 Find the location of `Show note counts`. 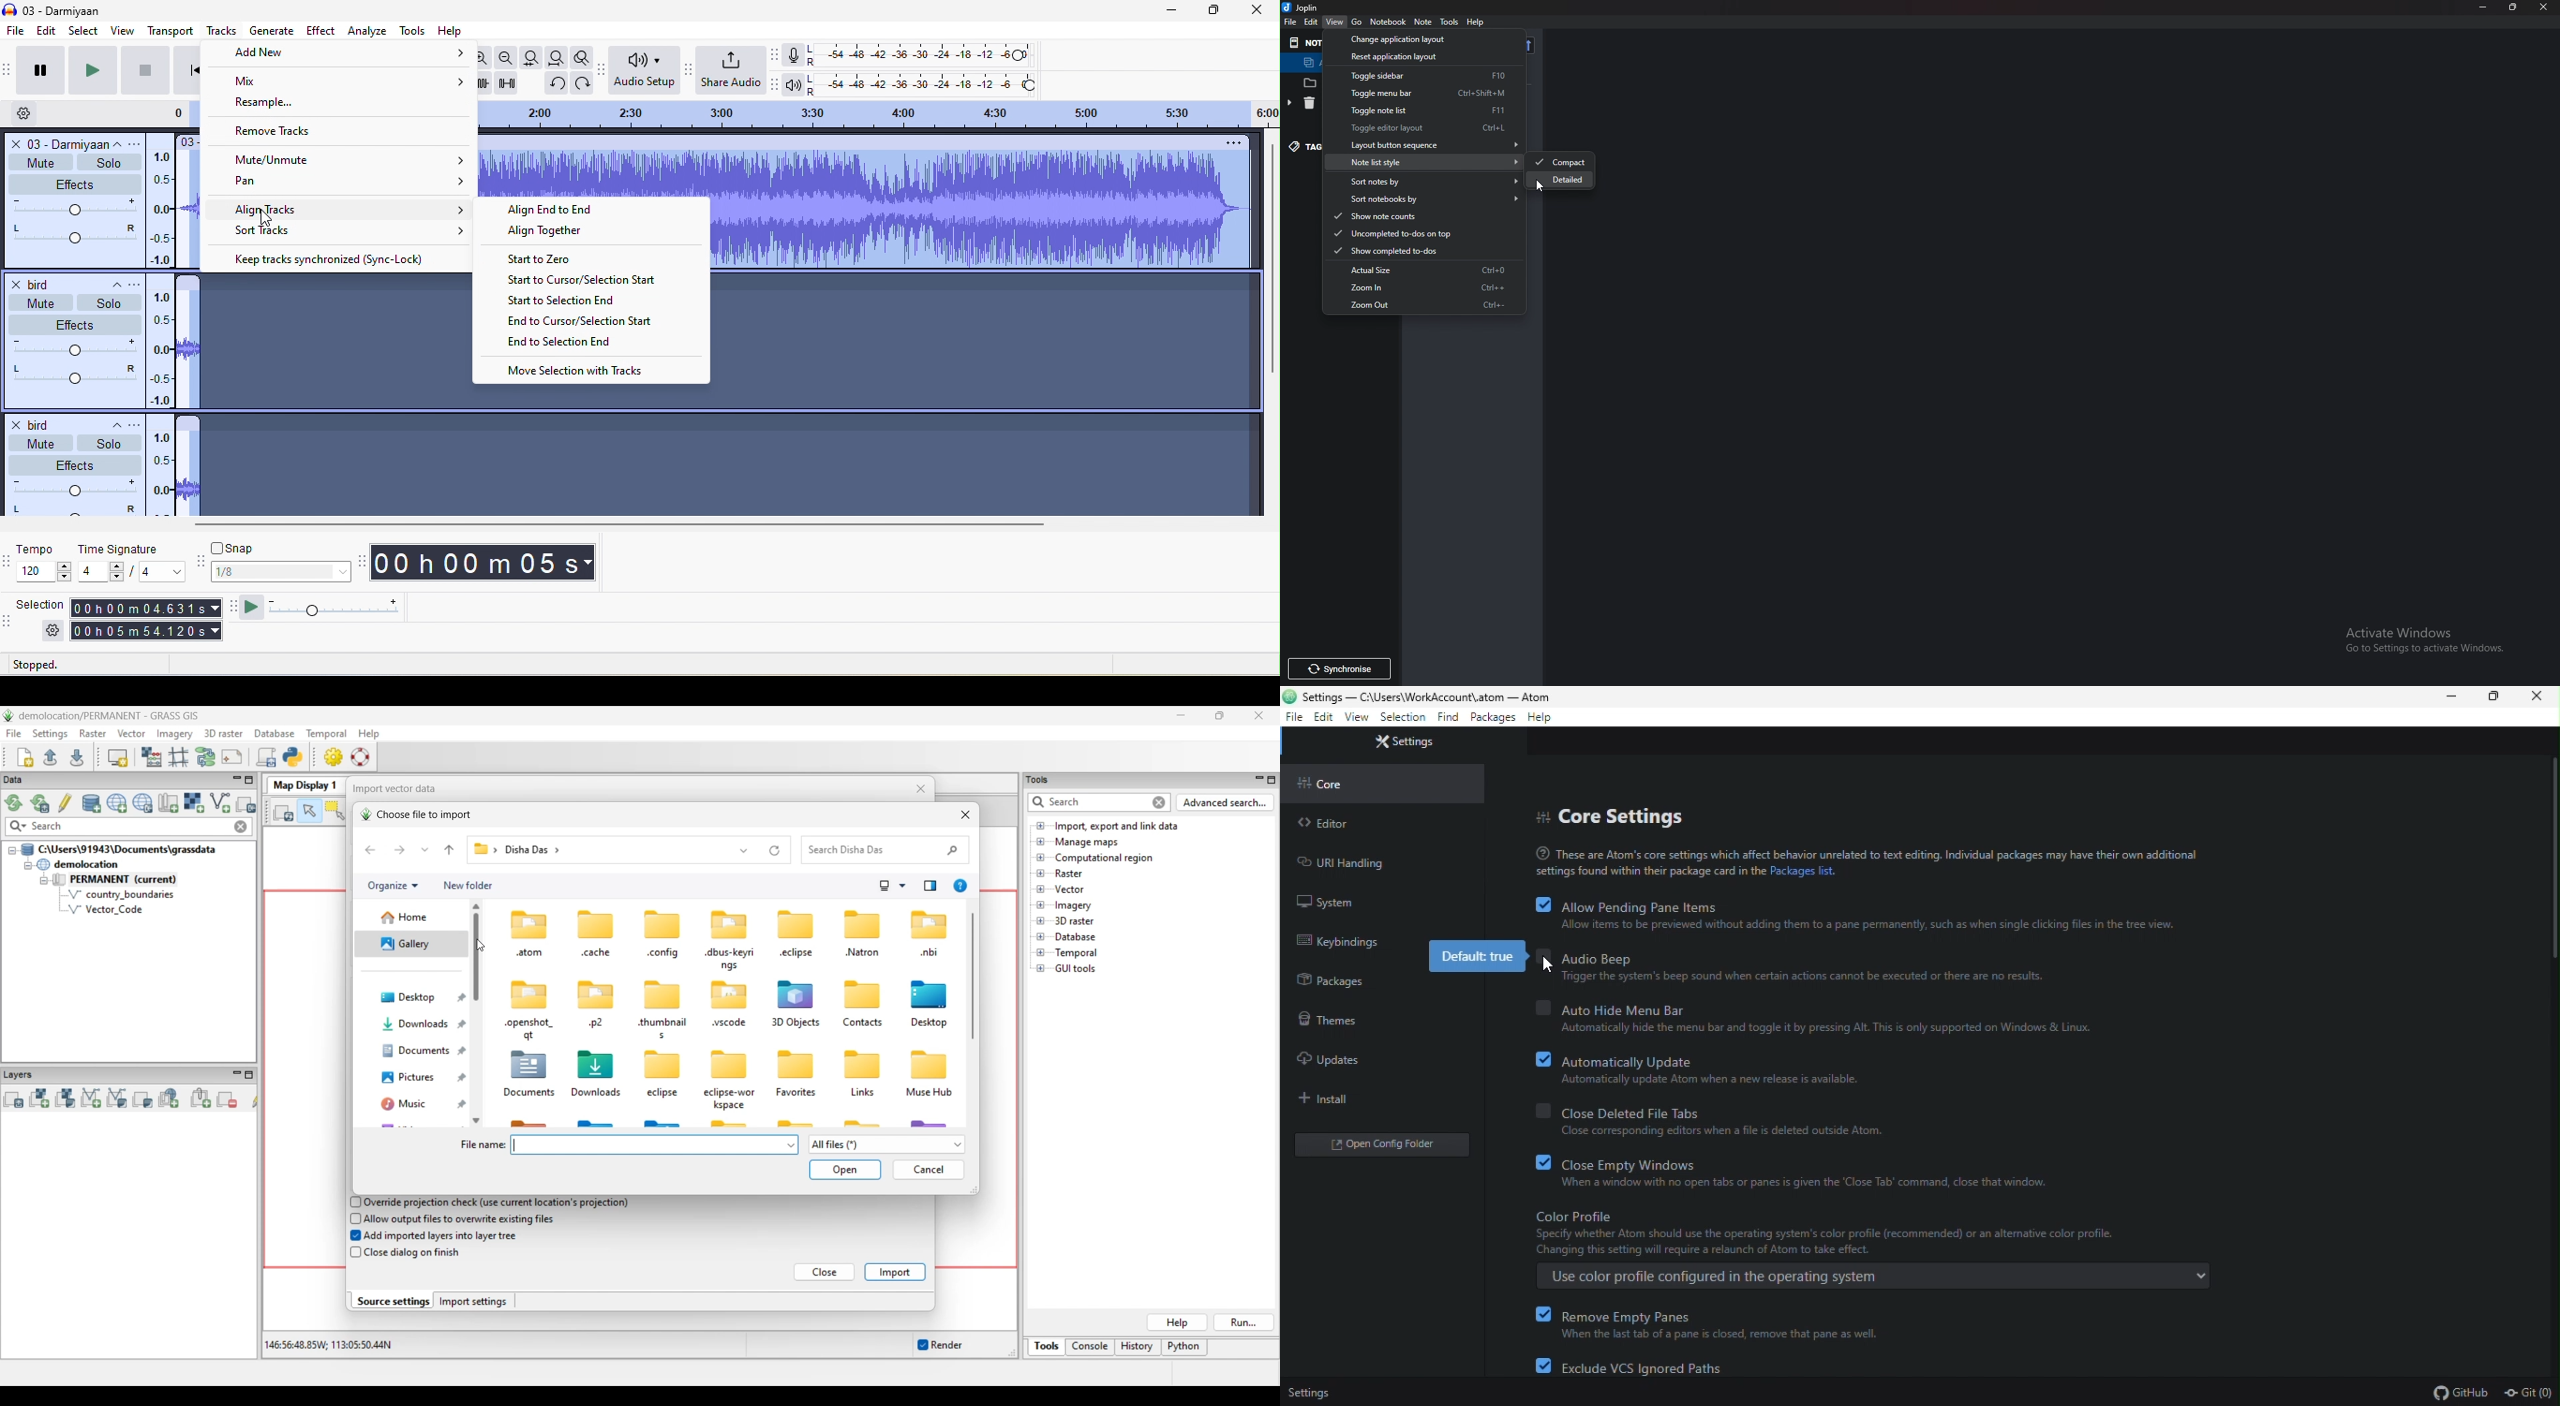

Show note counts is located at coordinates (1421, 217).